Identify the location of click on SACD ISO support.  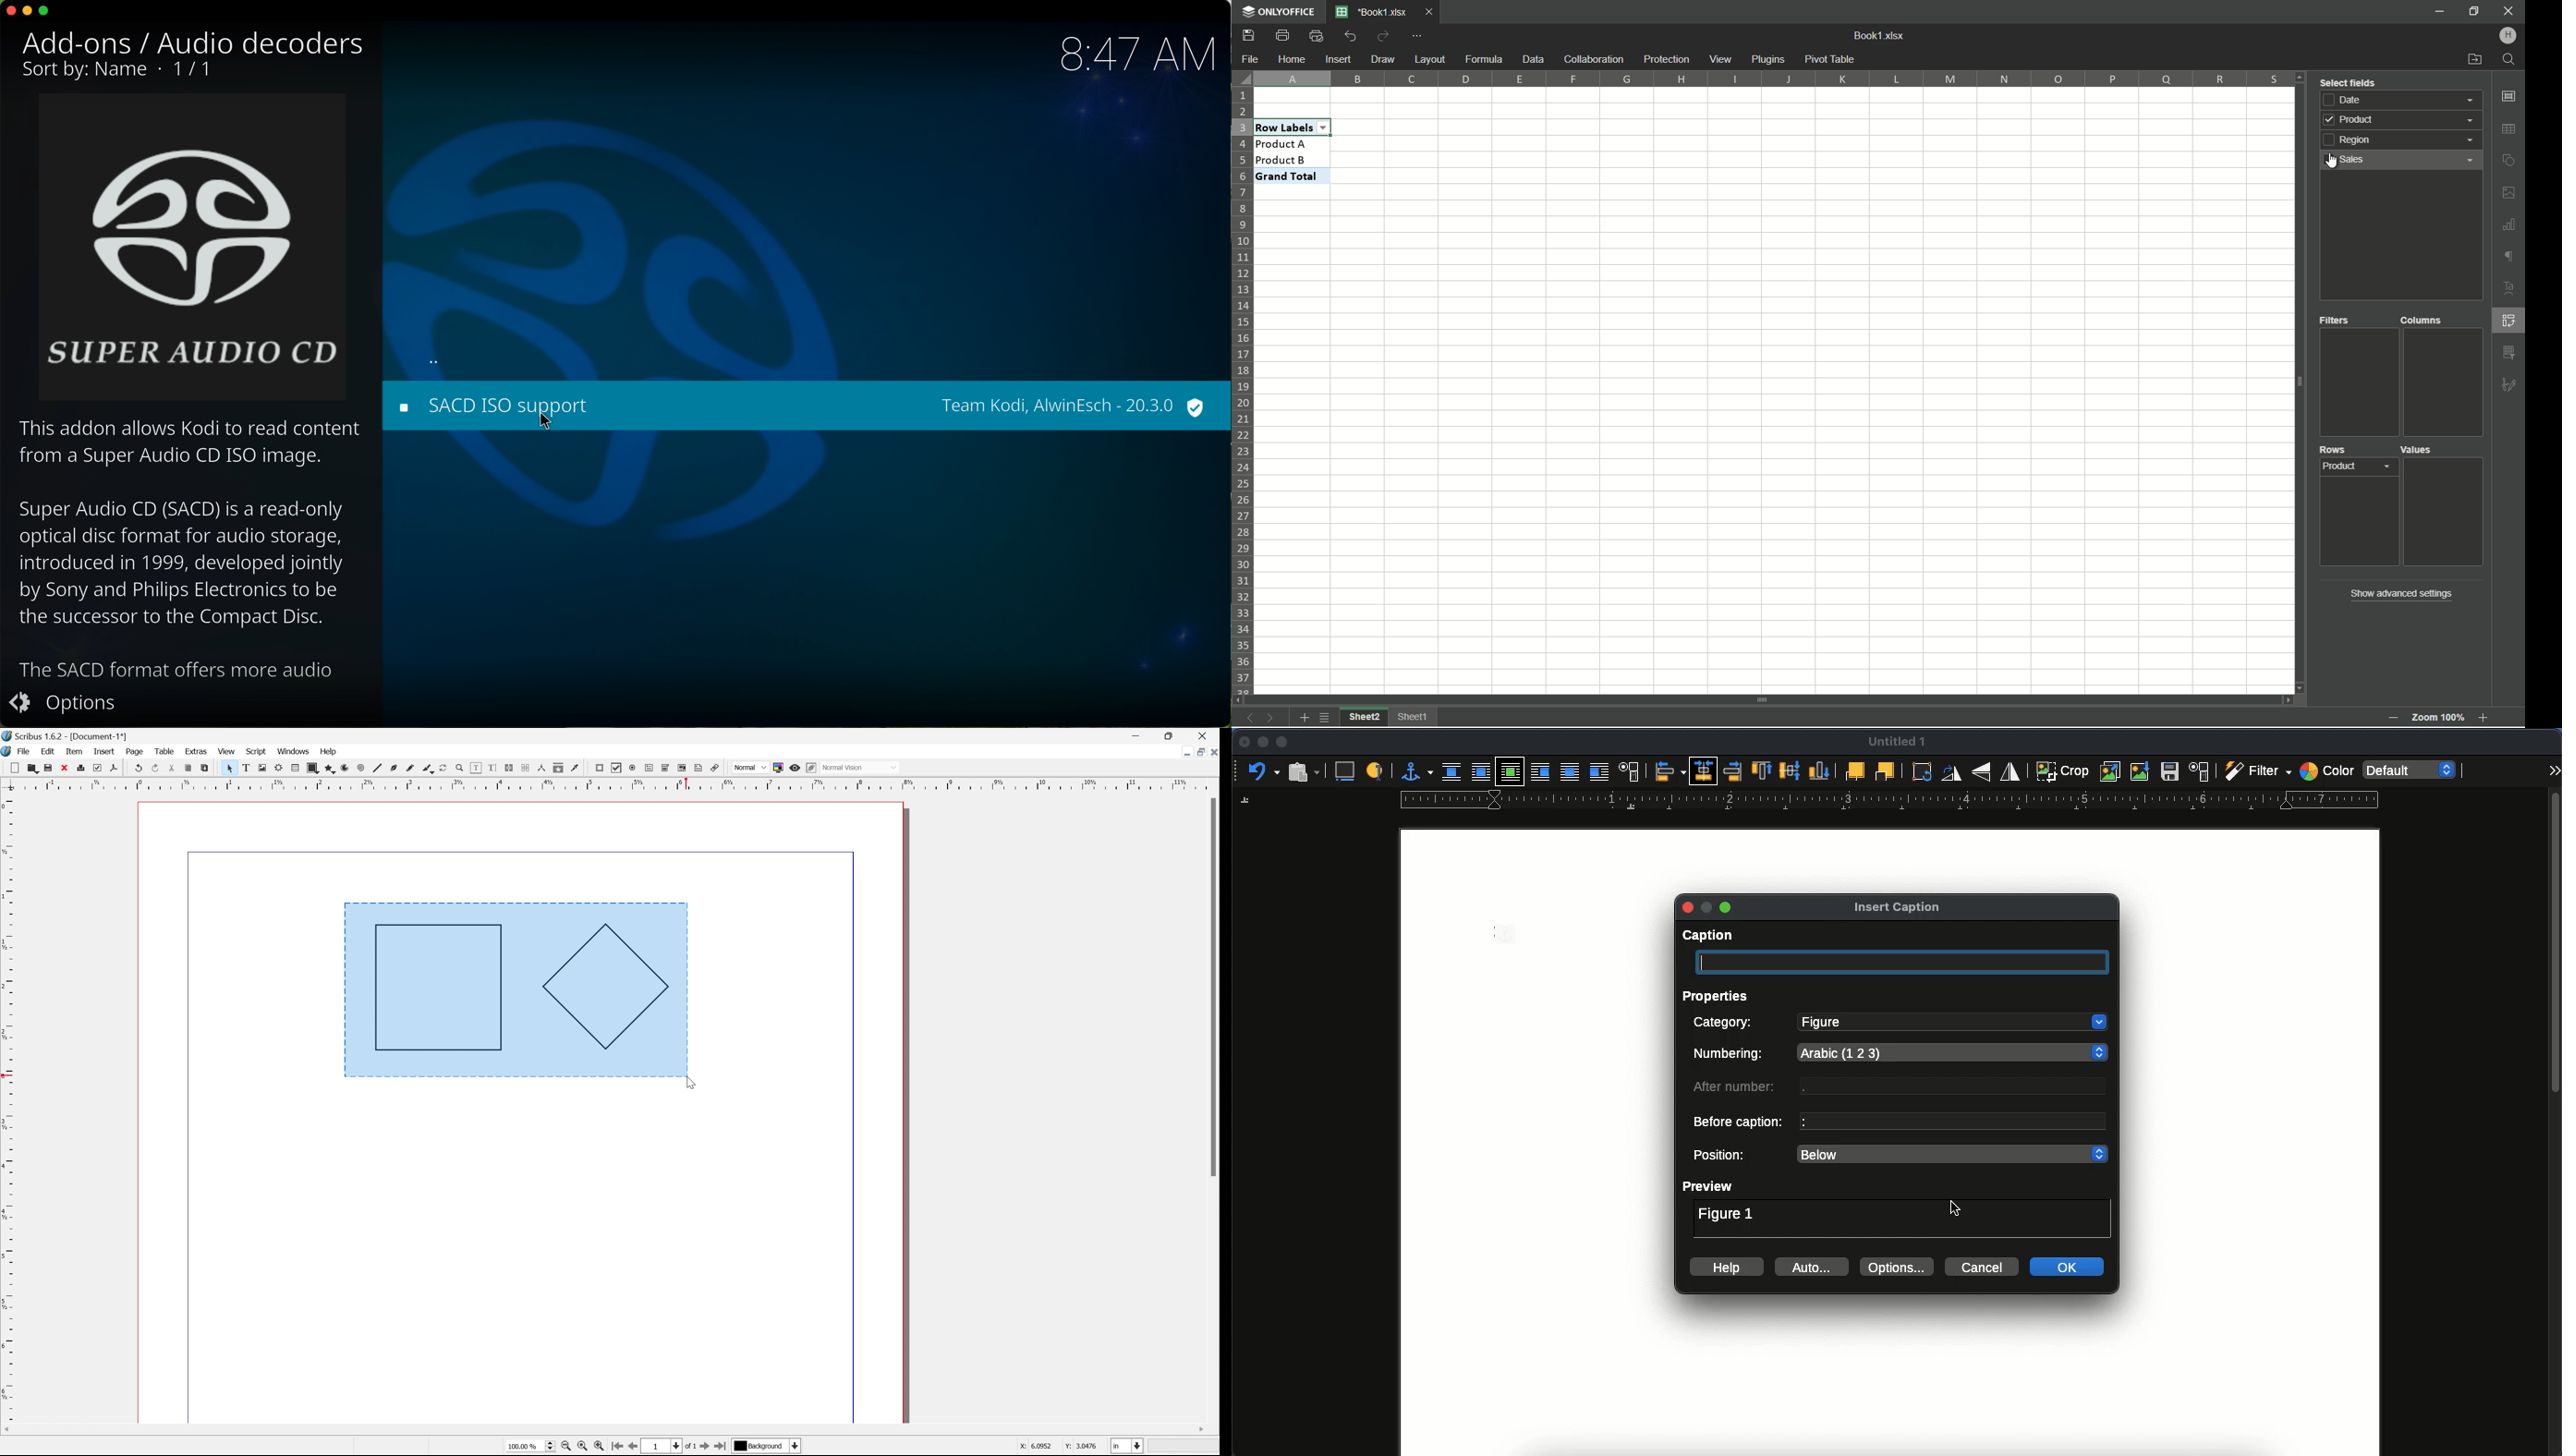
(806, 405).